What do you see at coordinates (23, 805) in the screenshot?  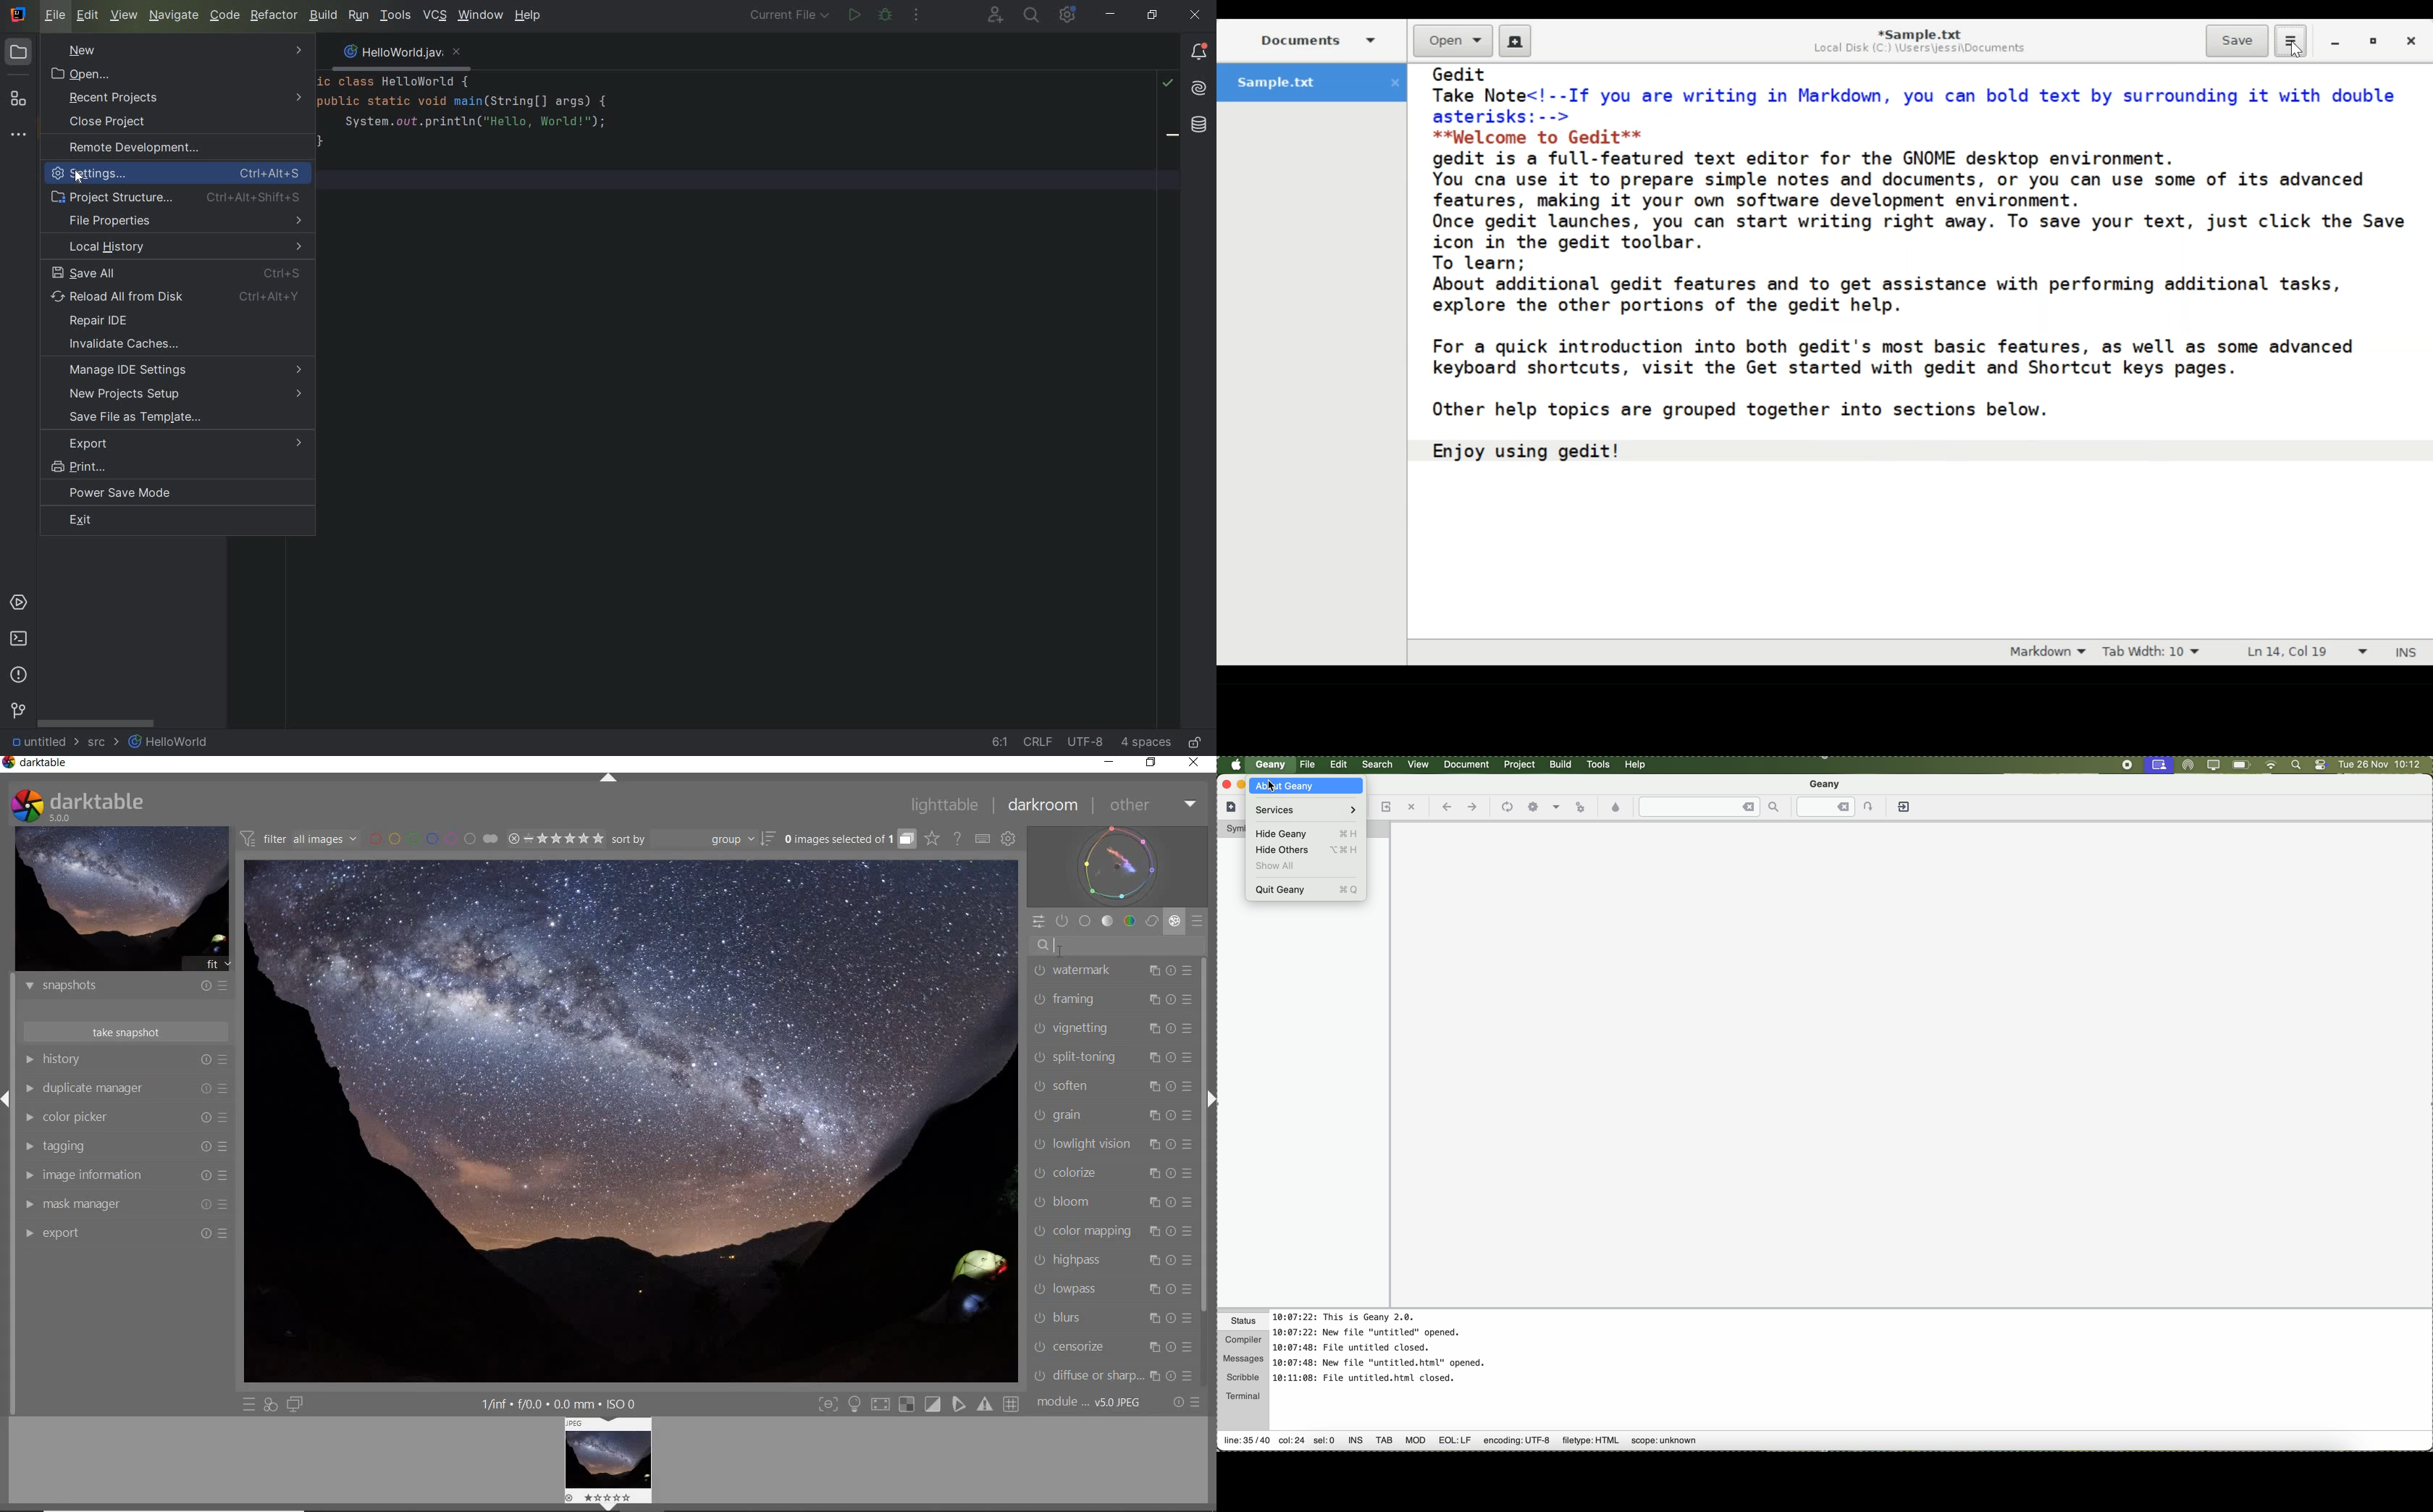 I see `darktable logo` at bounding box center [23, 805].